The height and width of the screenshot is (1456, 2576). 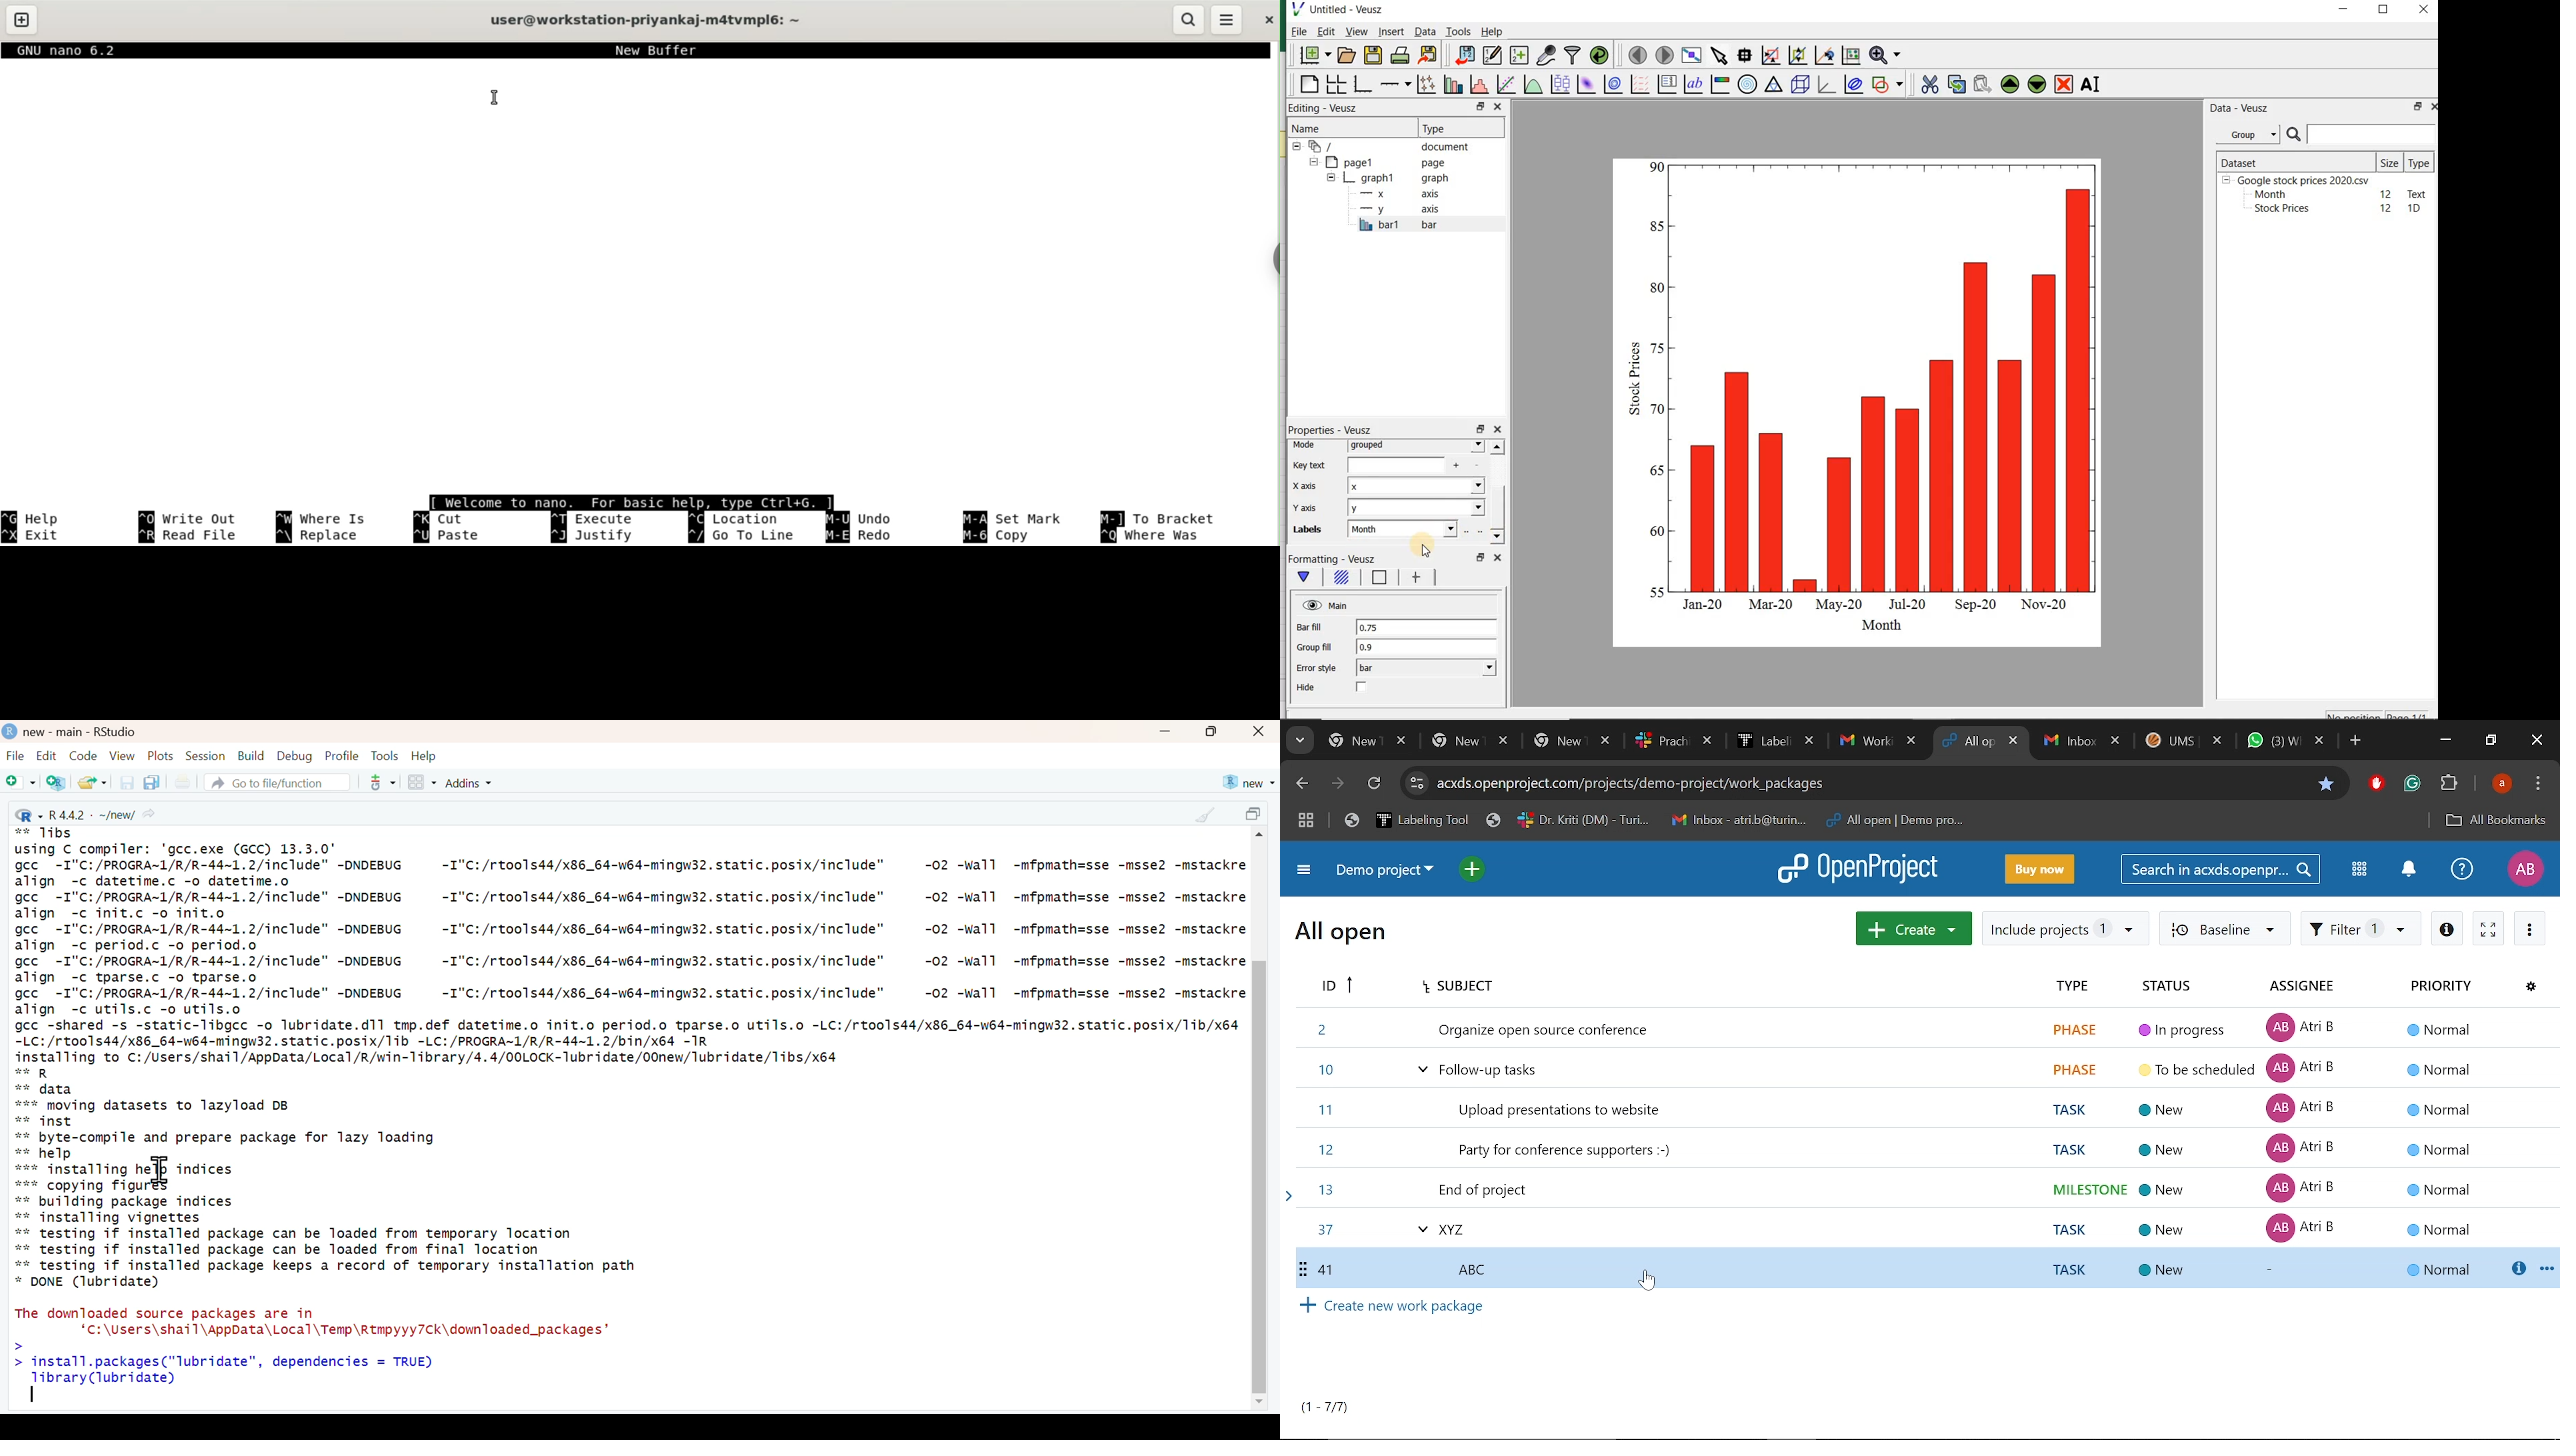 I want to click on move the selected widget up, so click(x=2010, y=84).